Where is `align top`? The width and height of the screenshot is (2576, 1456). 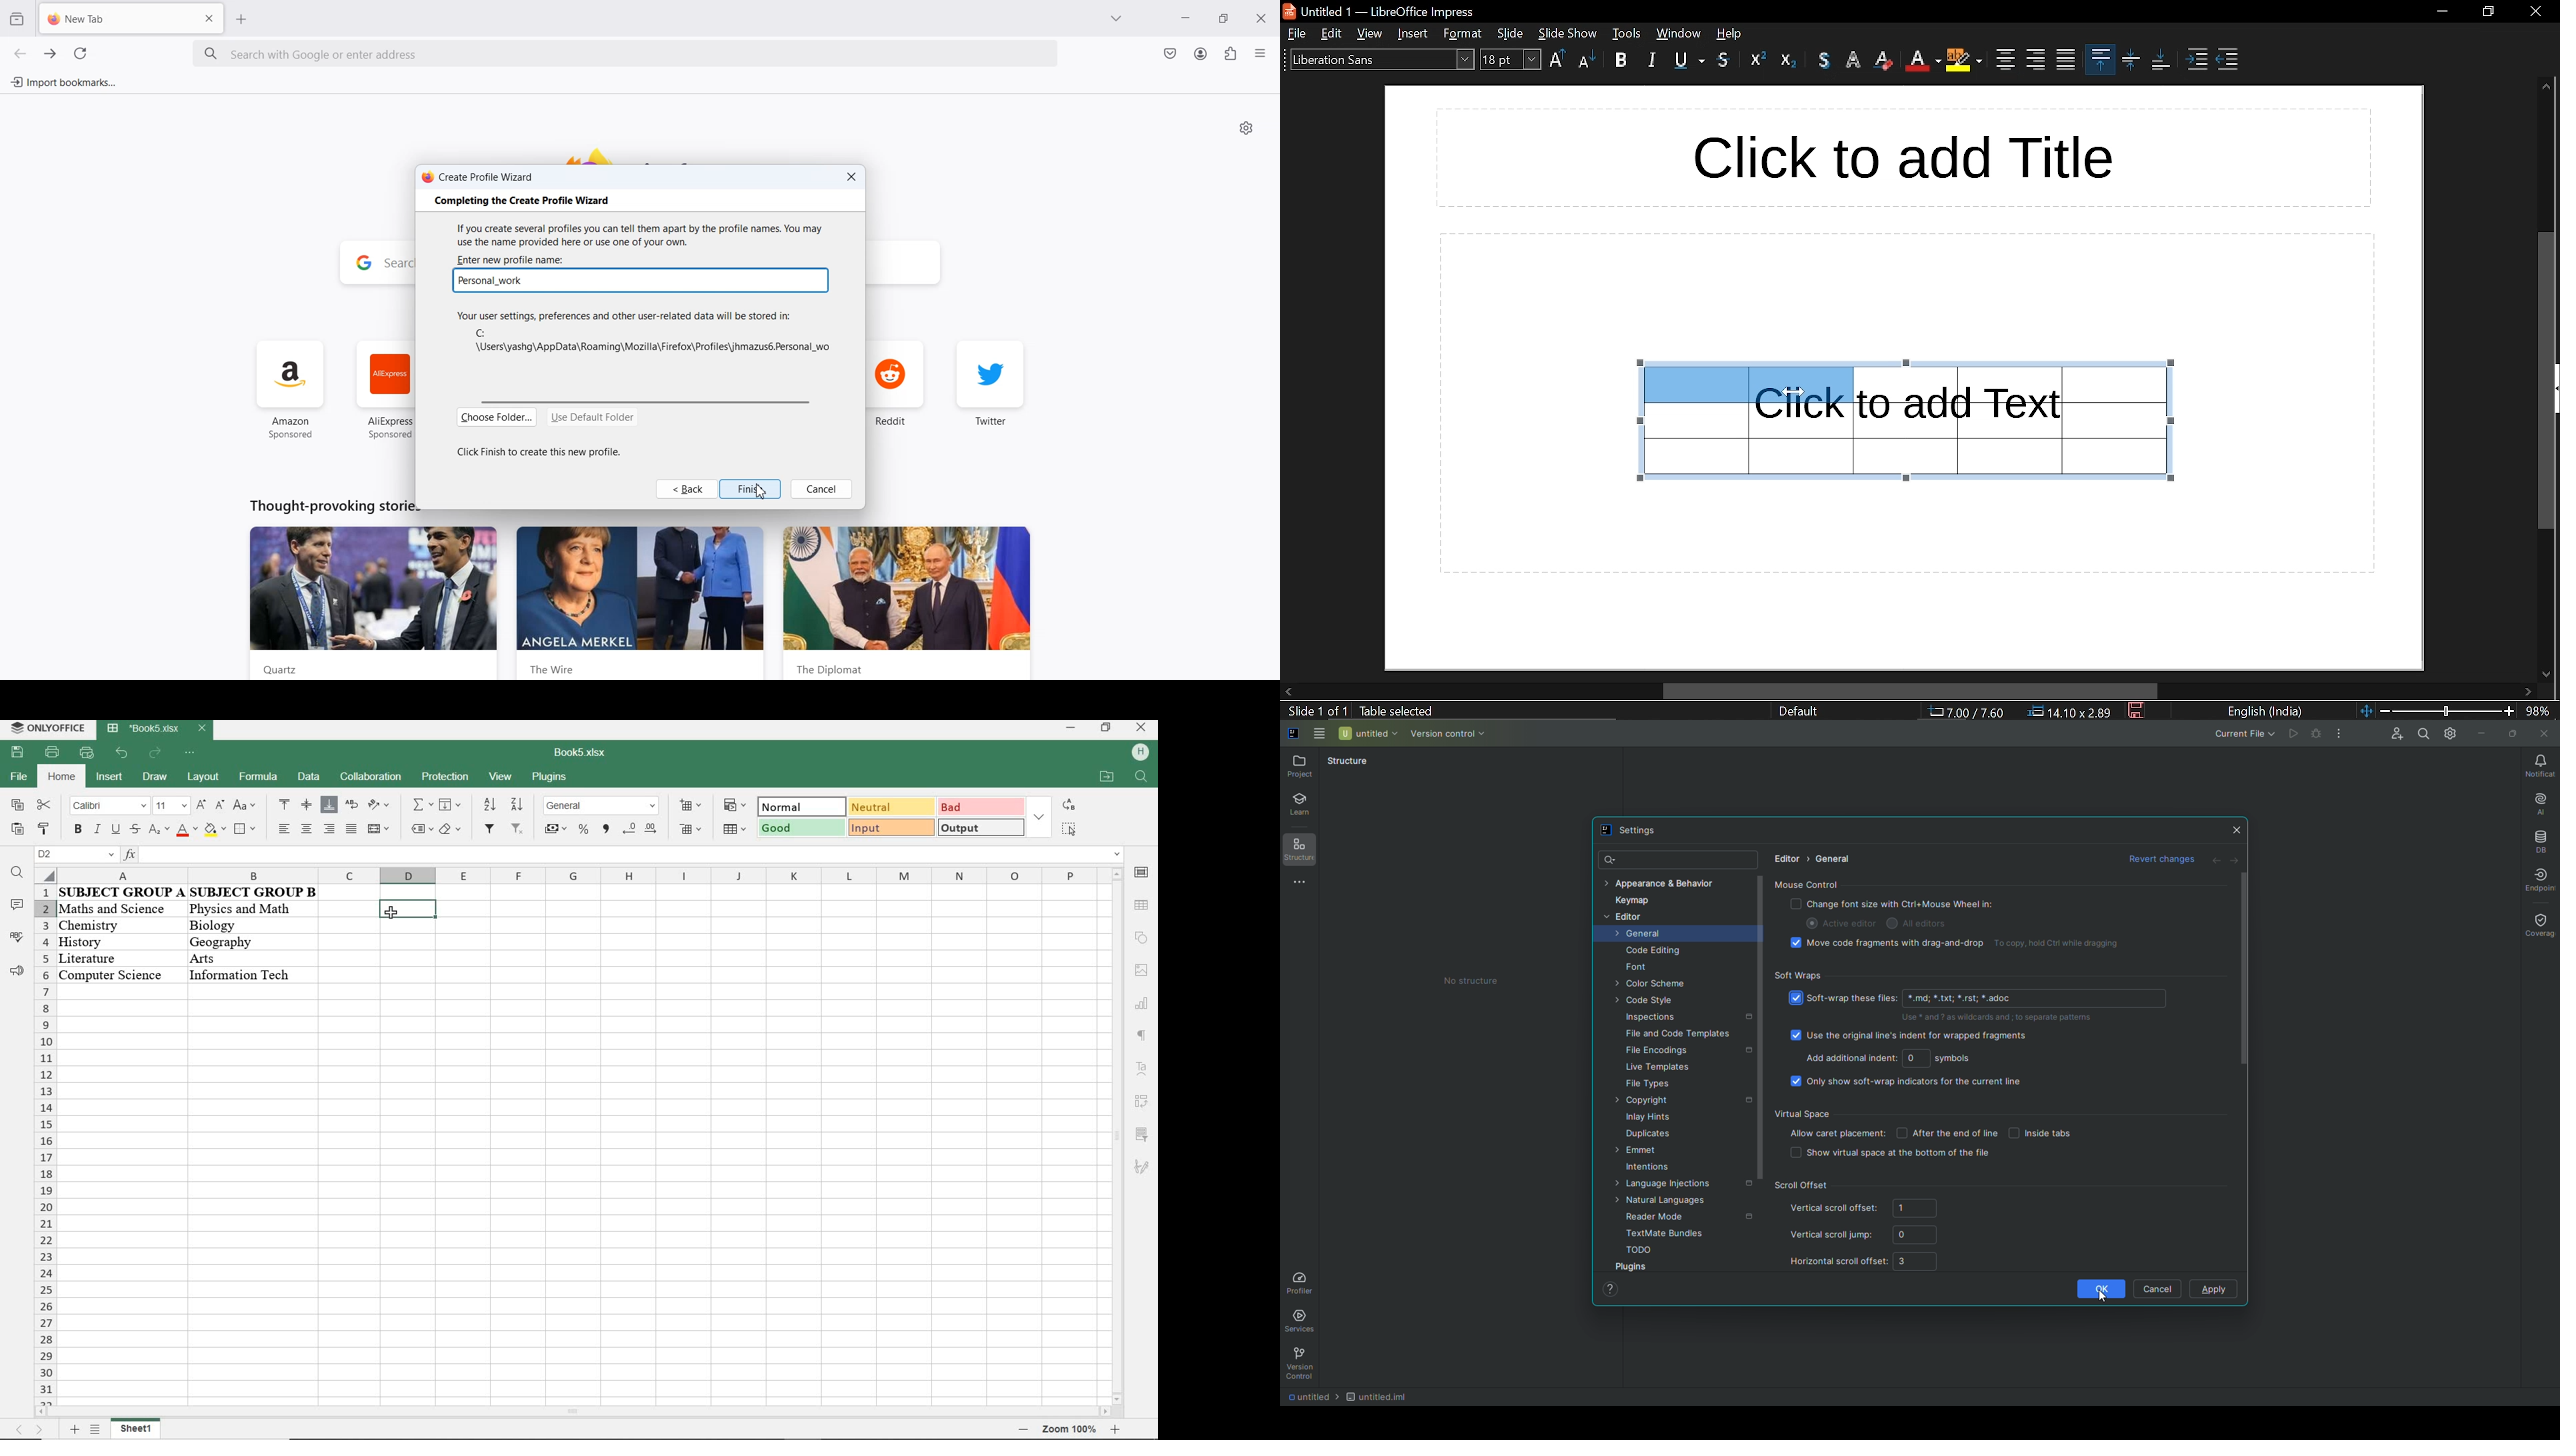
align top is located at coordinates (2100, 58).